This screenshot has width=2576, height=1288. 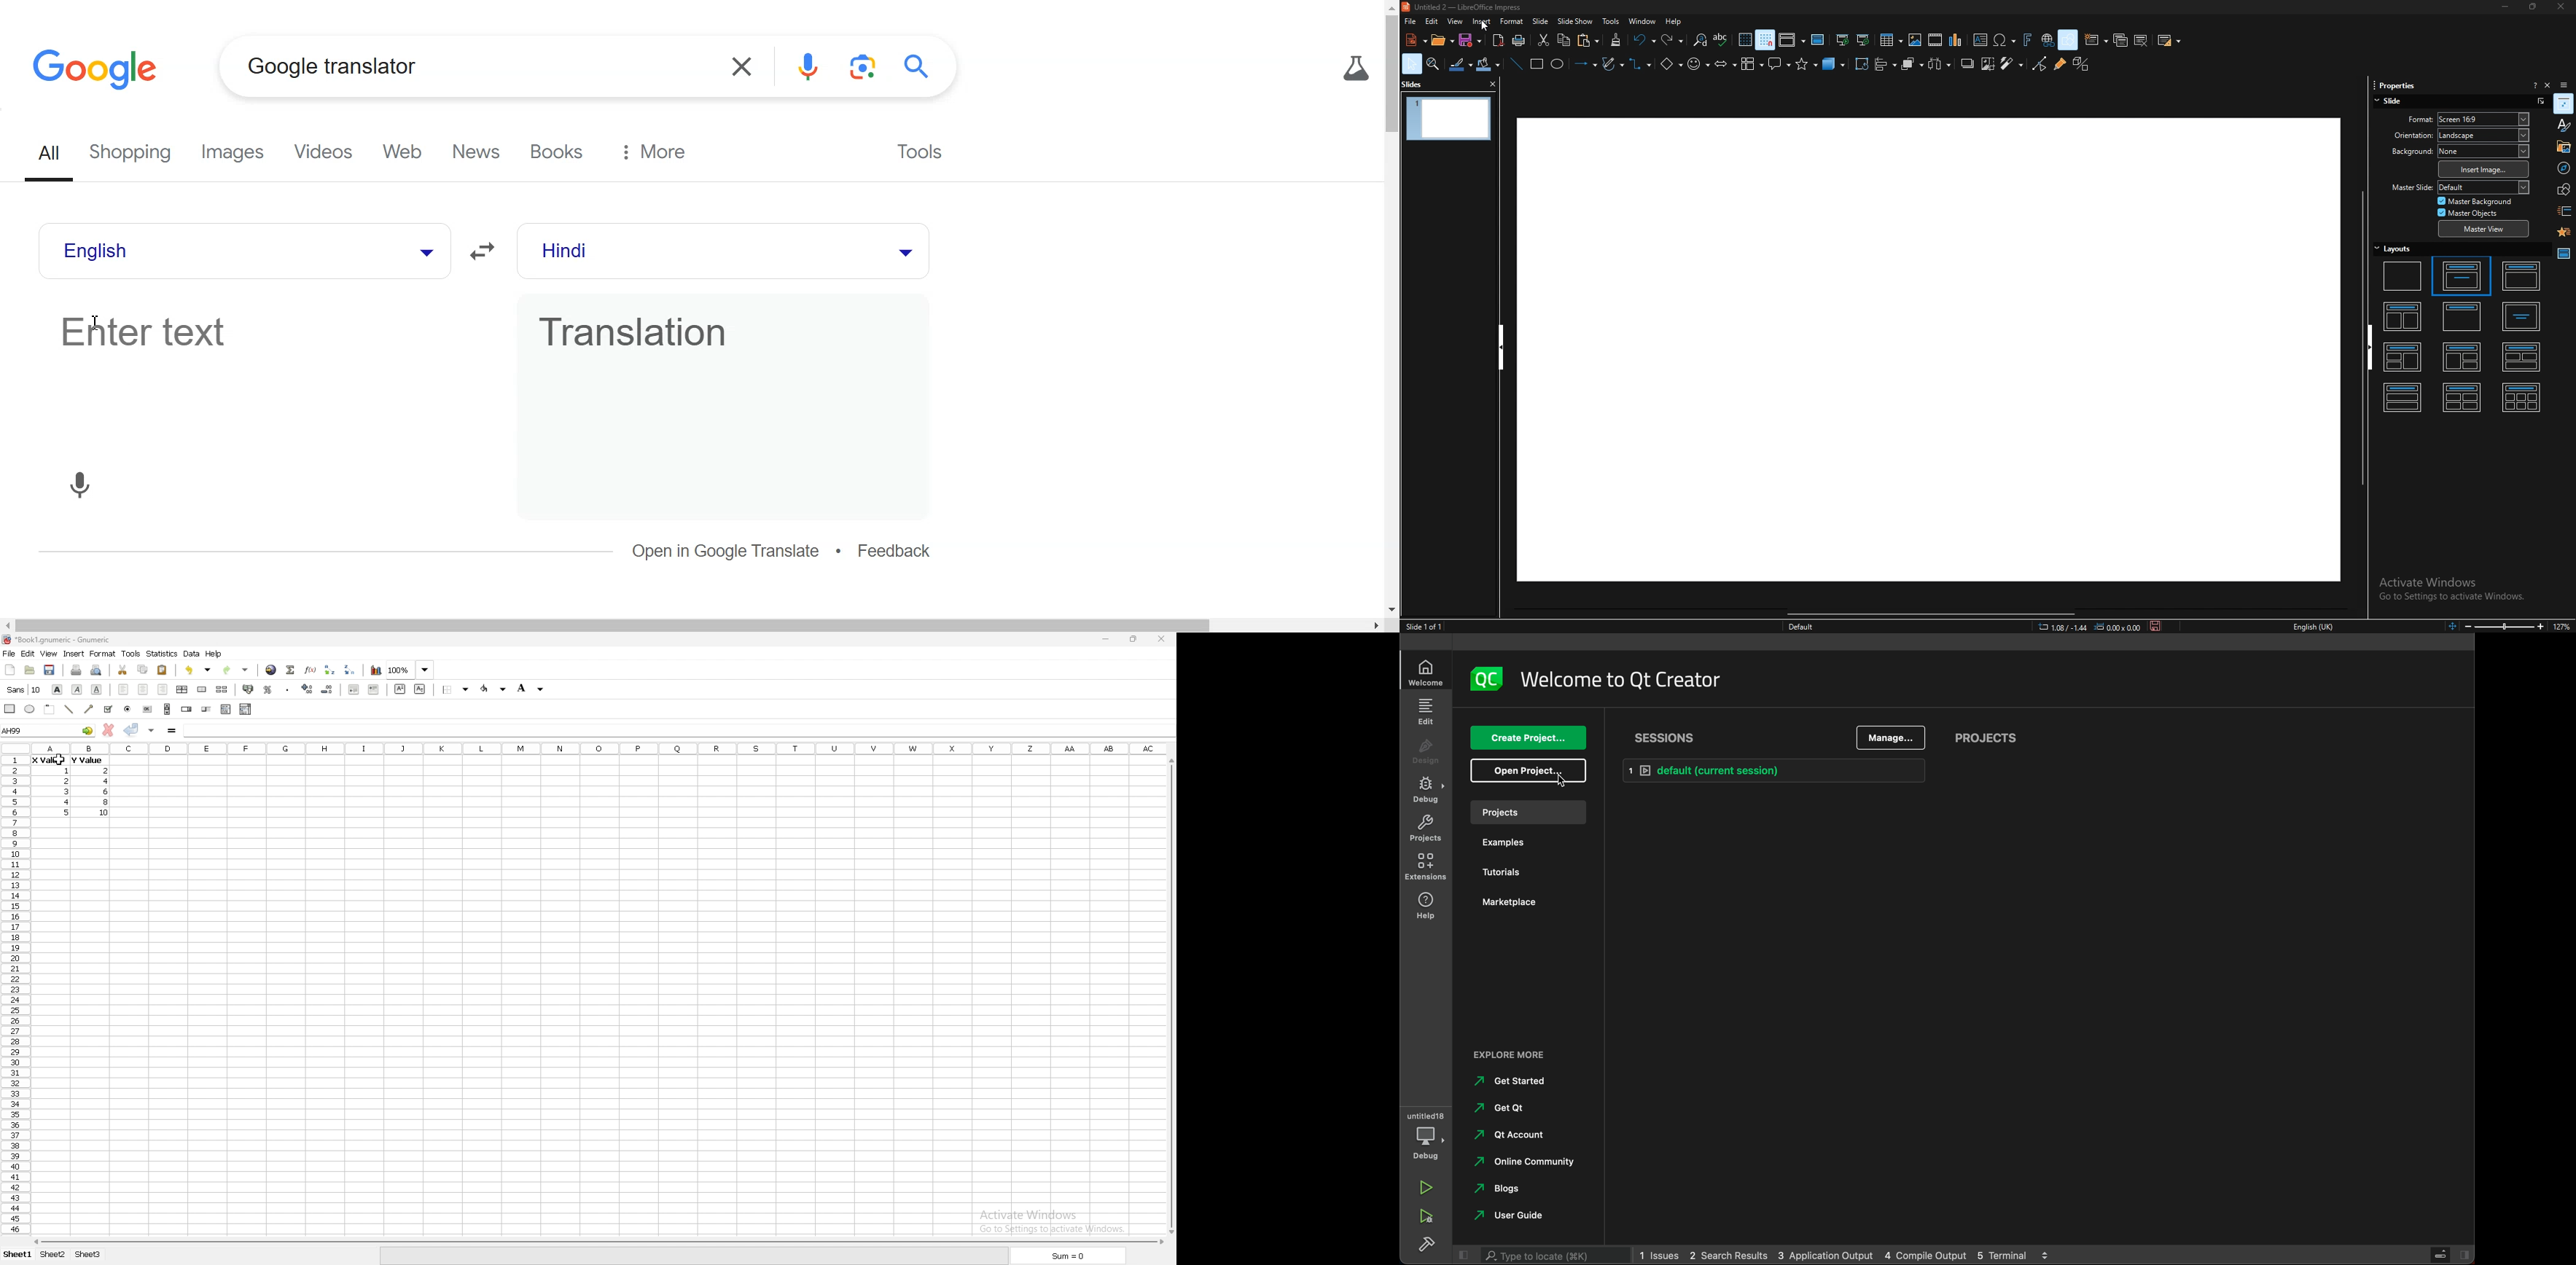 What do you see at coordinates (1513, 1136) in the screenshot?
I see `qt account` at bounding box center [1513, 1136].